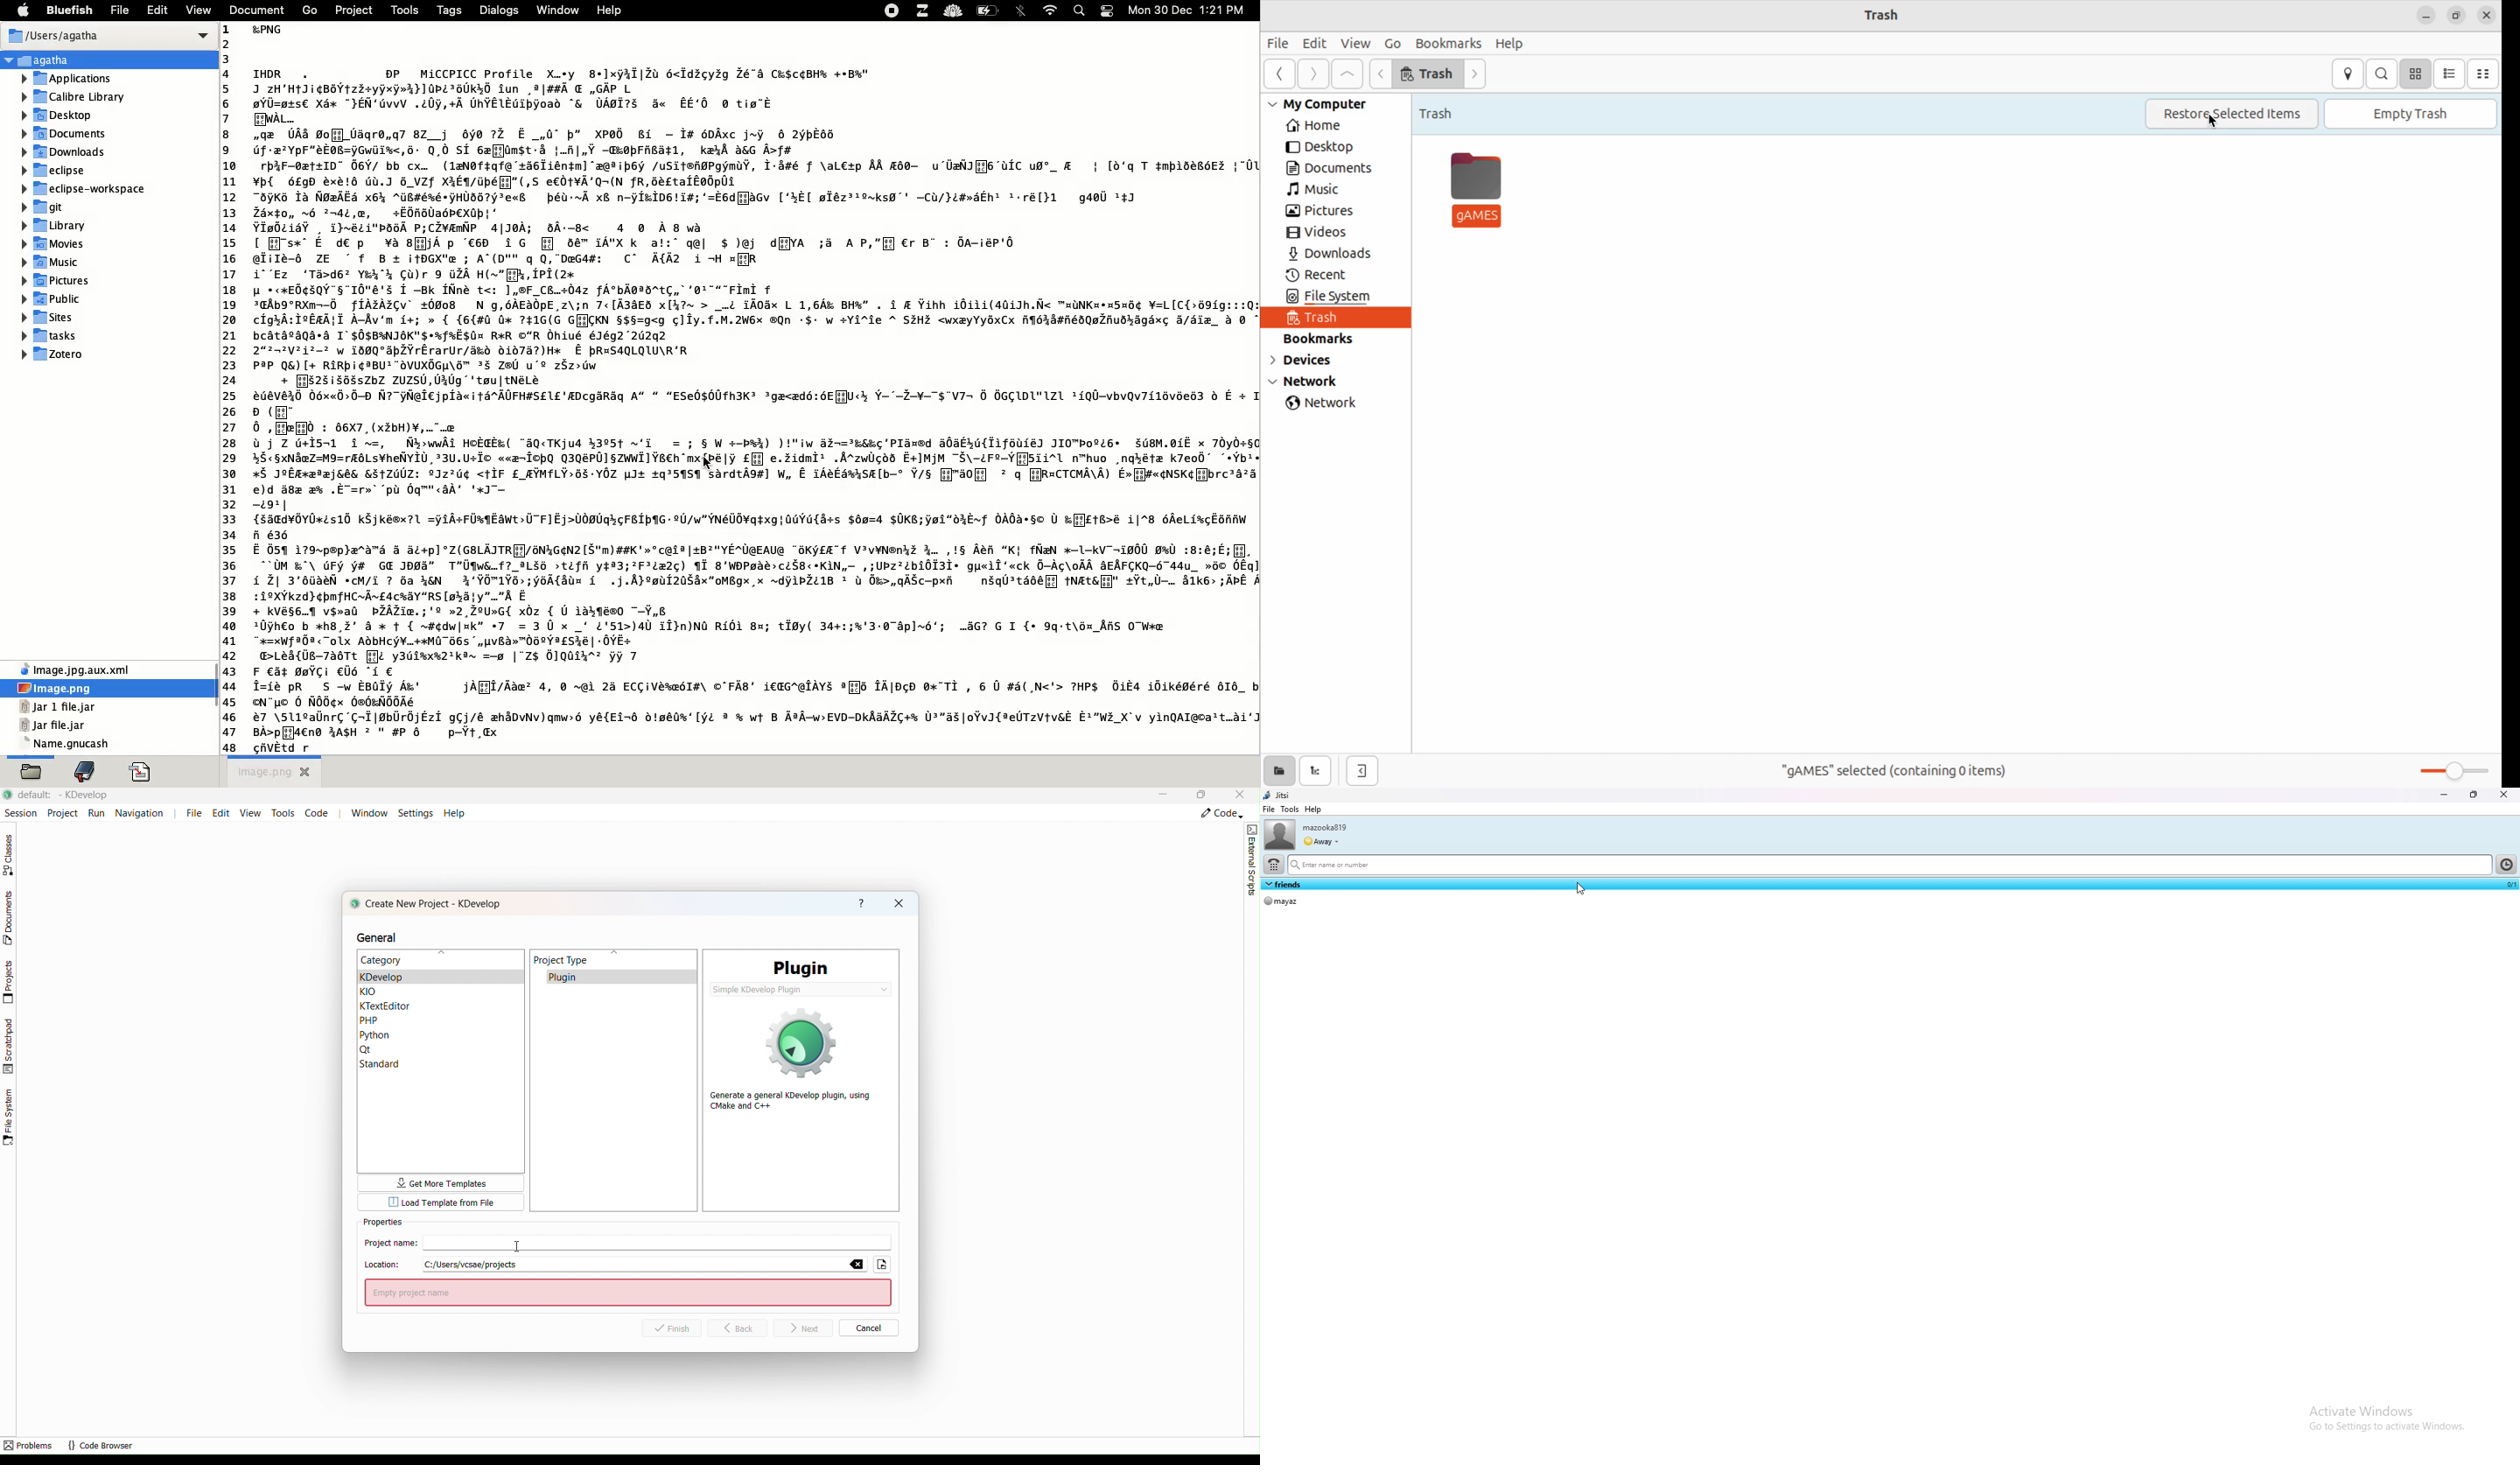  I want to click on close, so click(2487, 16).